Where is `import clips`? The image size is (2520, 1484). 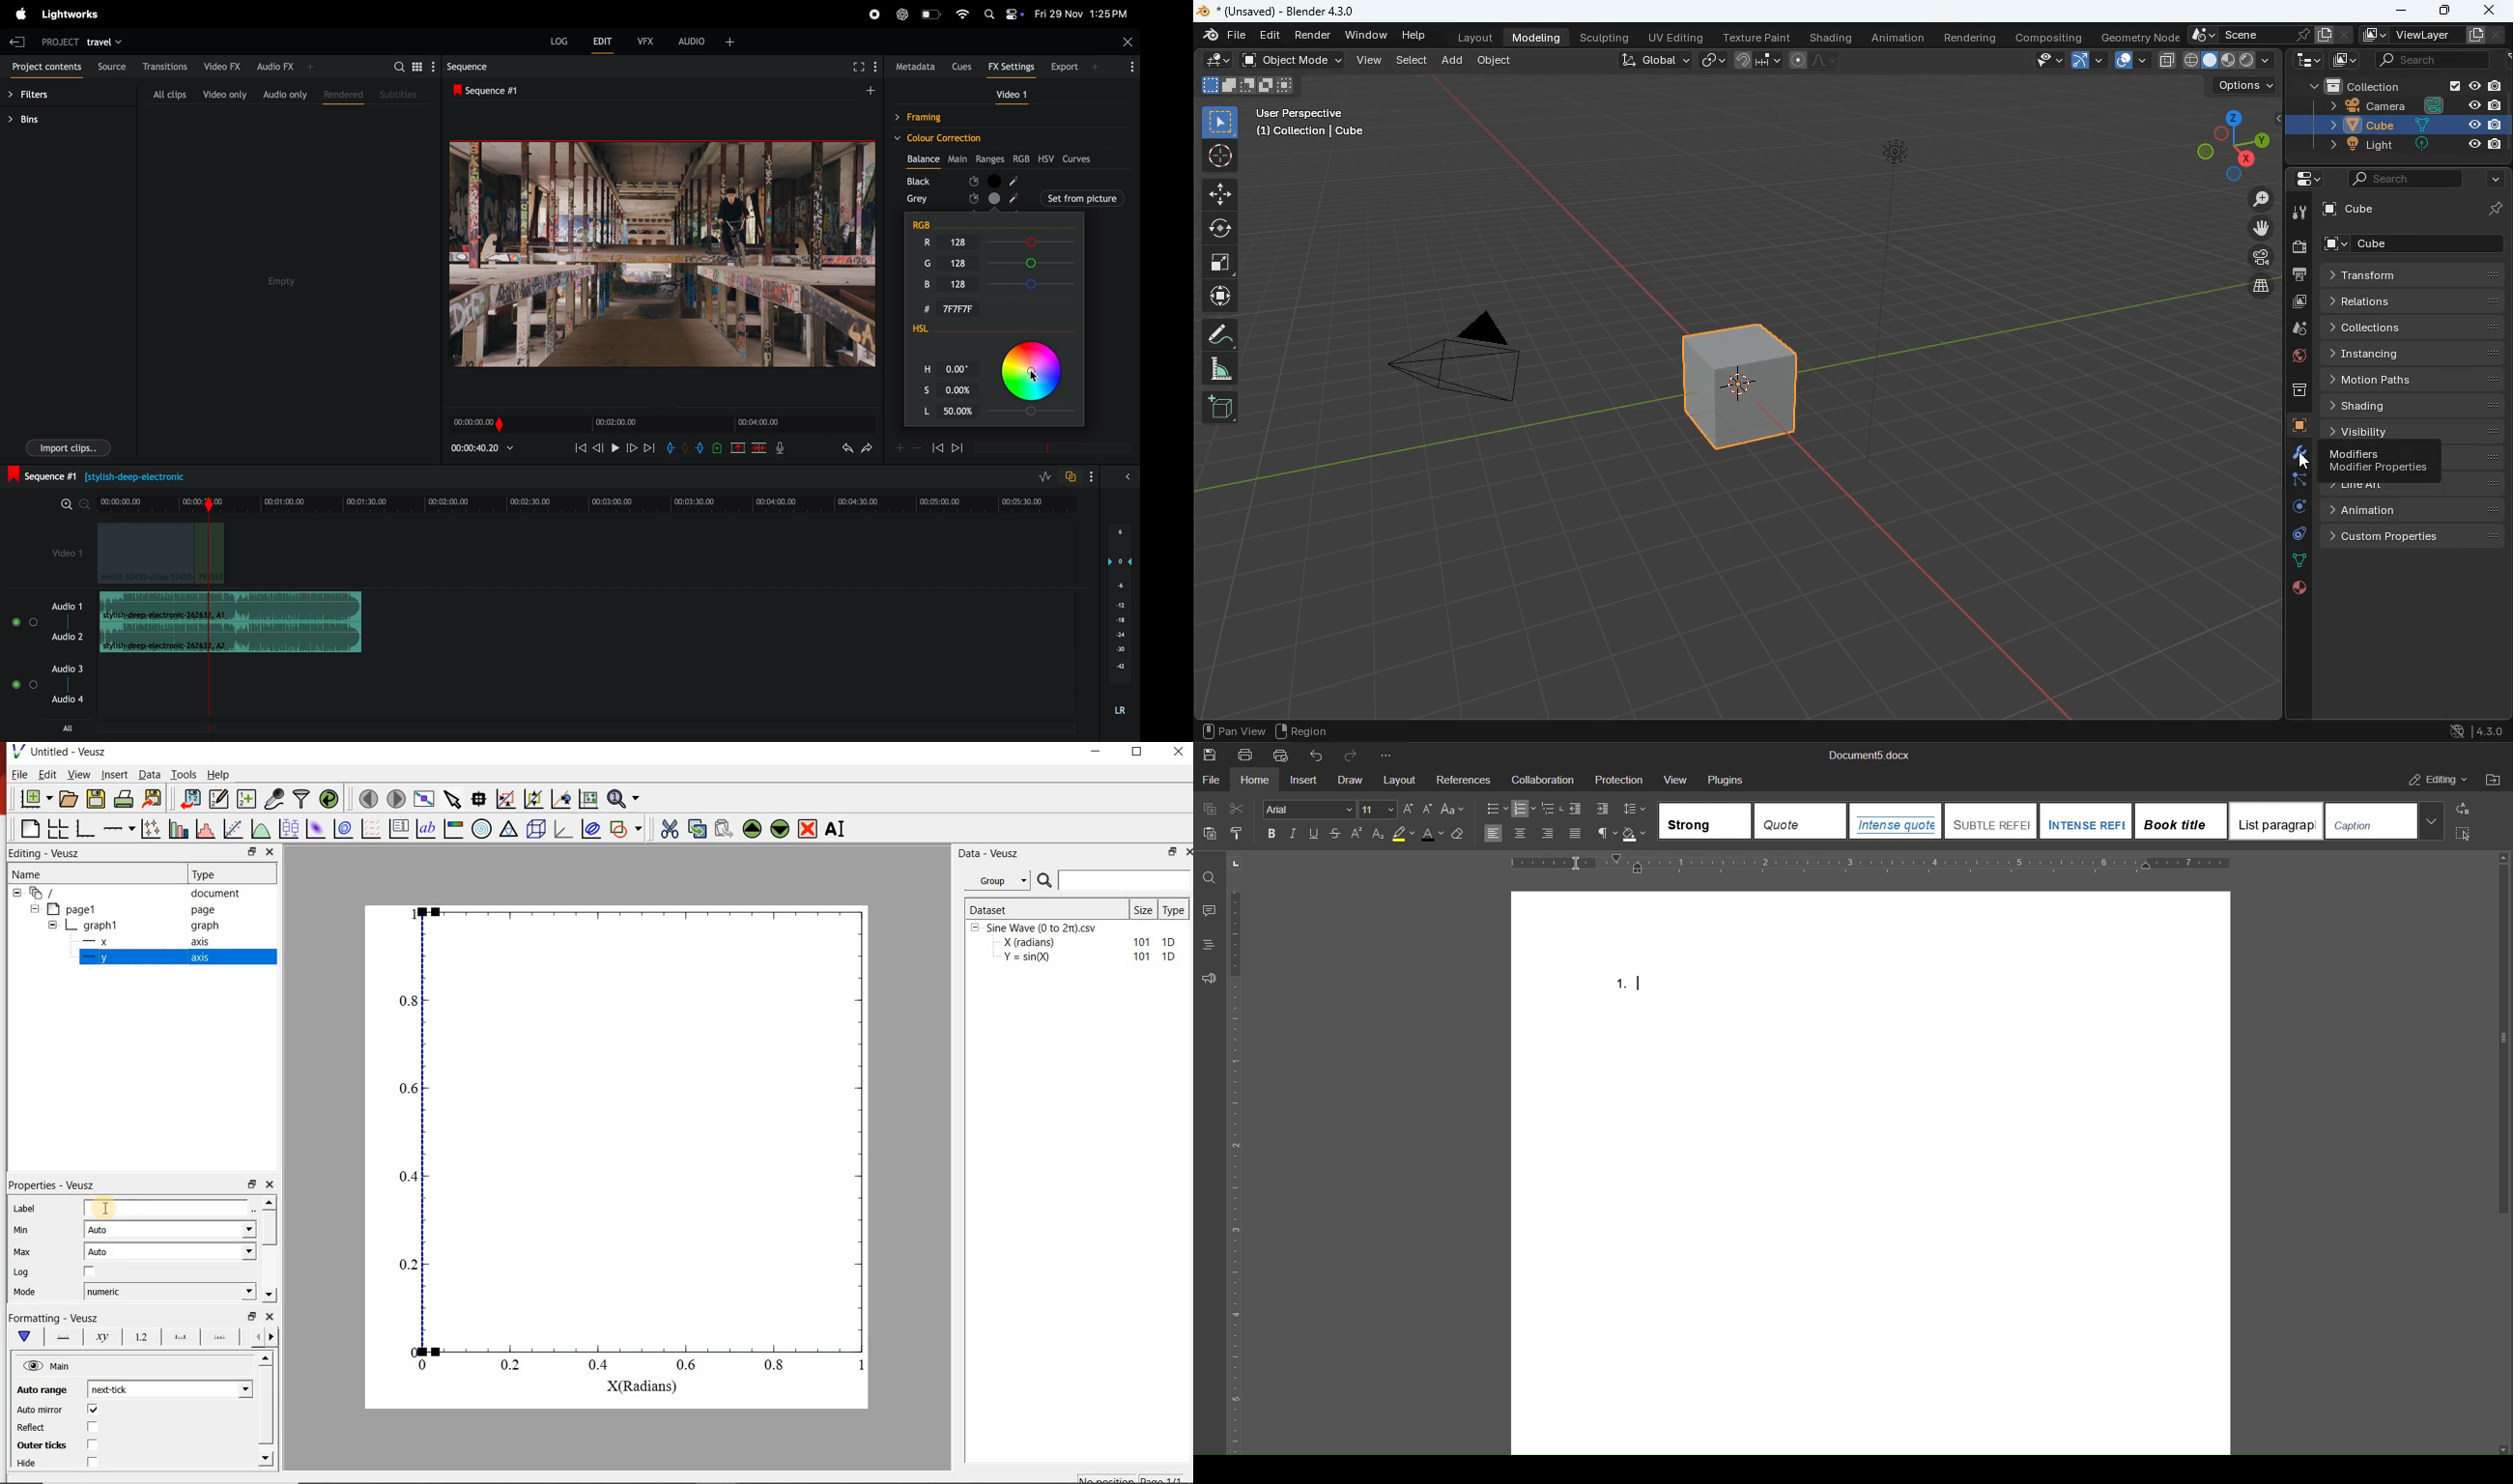
import clips is located at coordinates (69, 447).